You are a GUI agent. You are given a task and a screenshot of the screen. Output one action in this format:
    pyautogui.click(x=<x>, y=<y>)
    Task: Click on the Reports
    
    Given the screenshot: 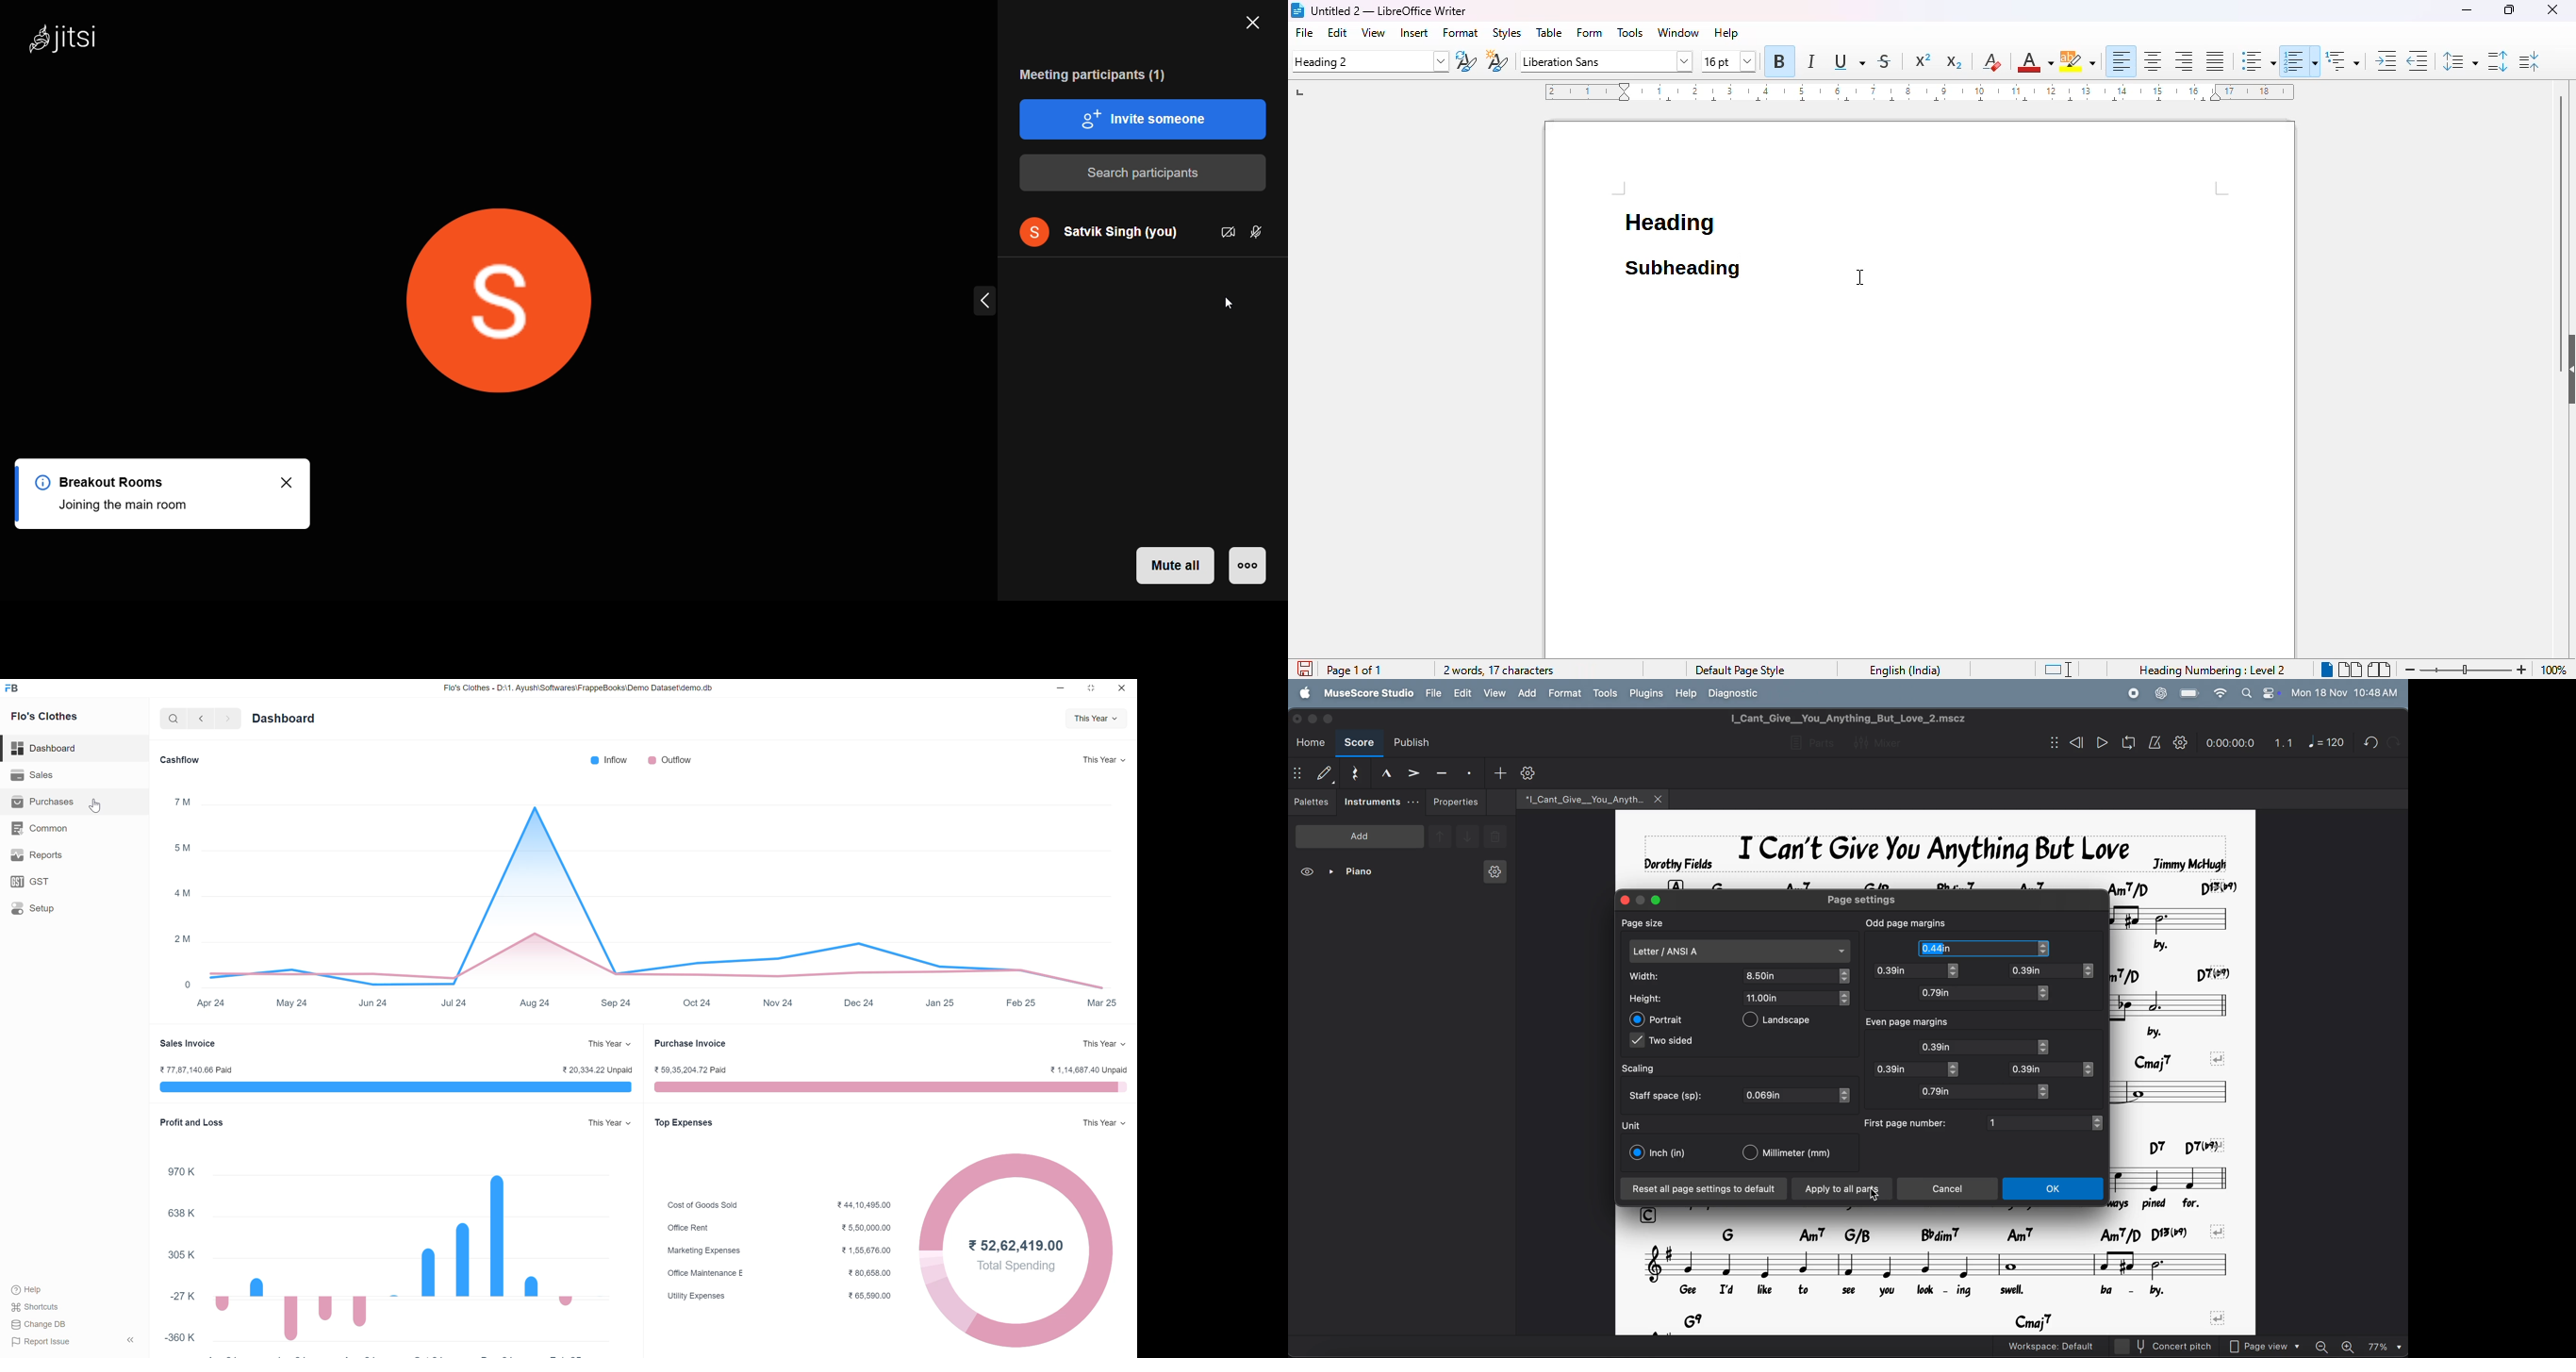 What is the action you would take?
    pyautogui.click(x=74, y=855)
    